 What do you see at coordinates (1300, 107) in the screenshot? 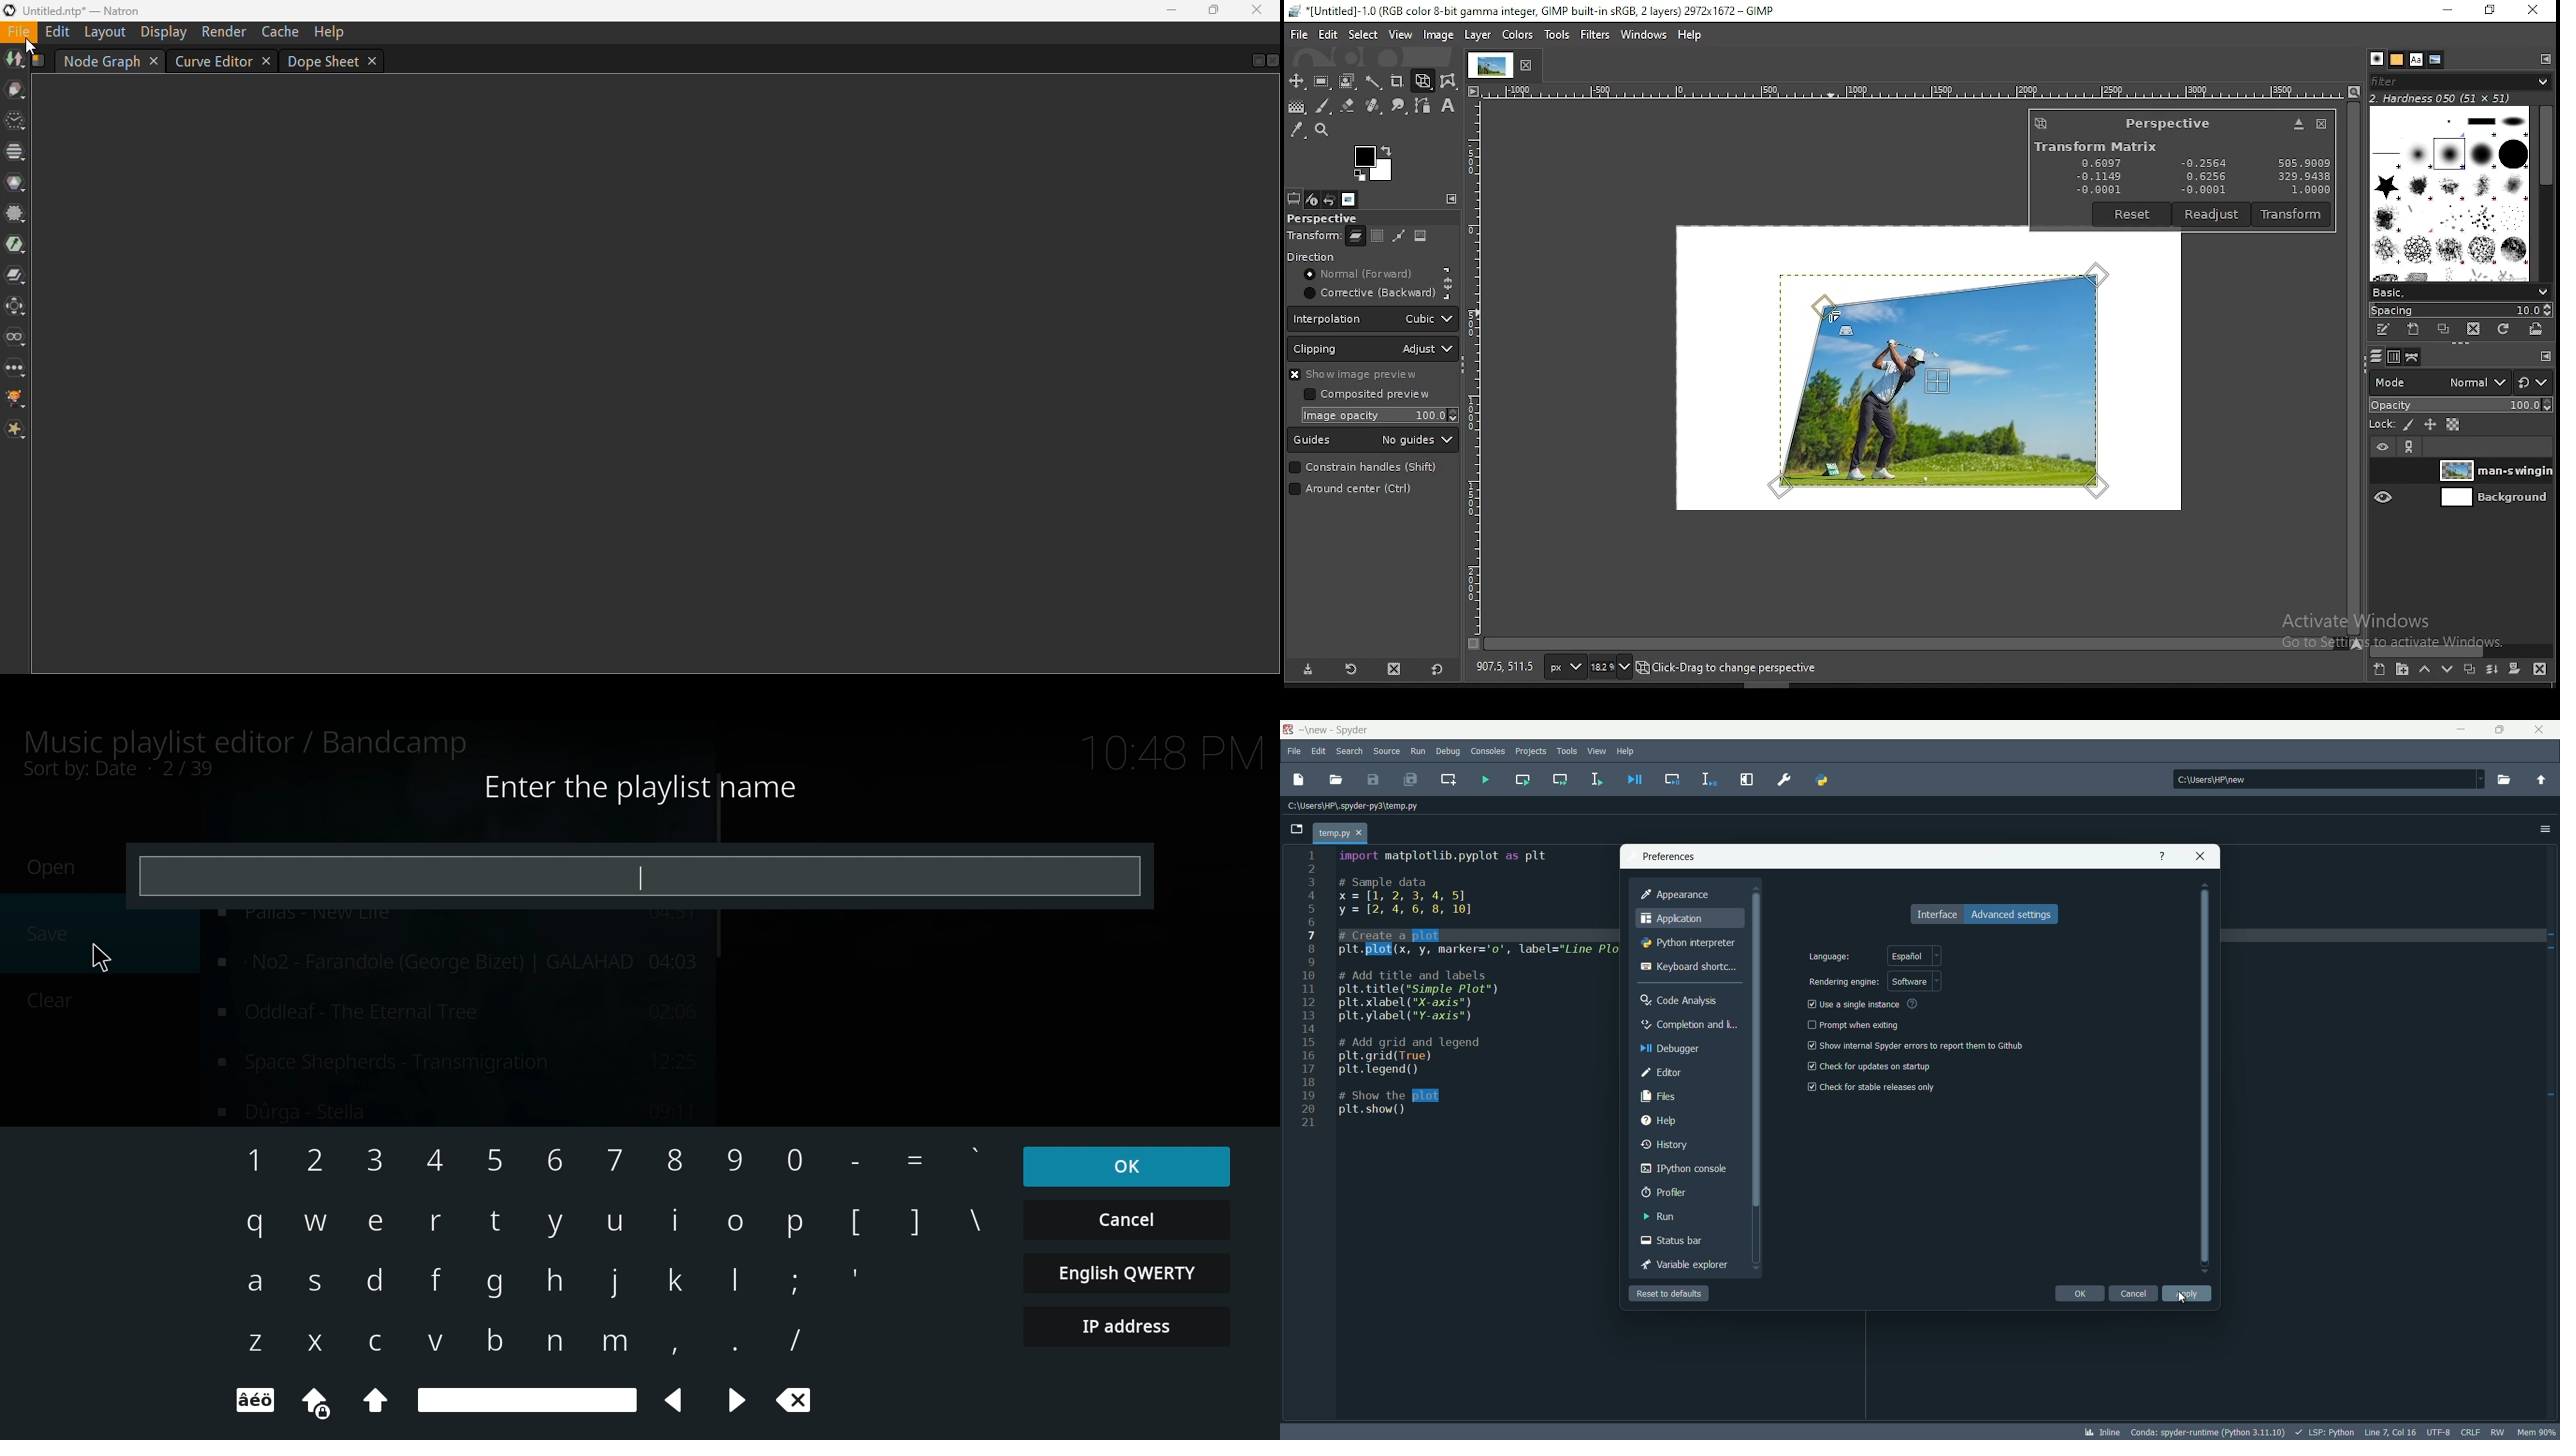
I see `gradient tool` at bounding box center [1300, 107].